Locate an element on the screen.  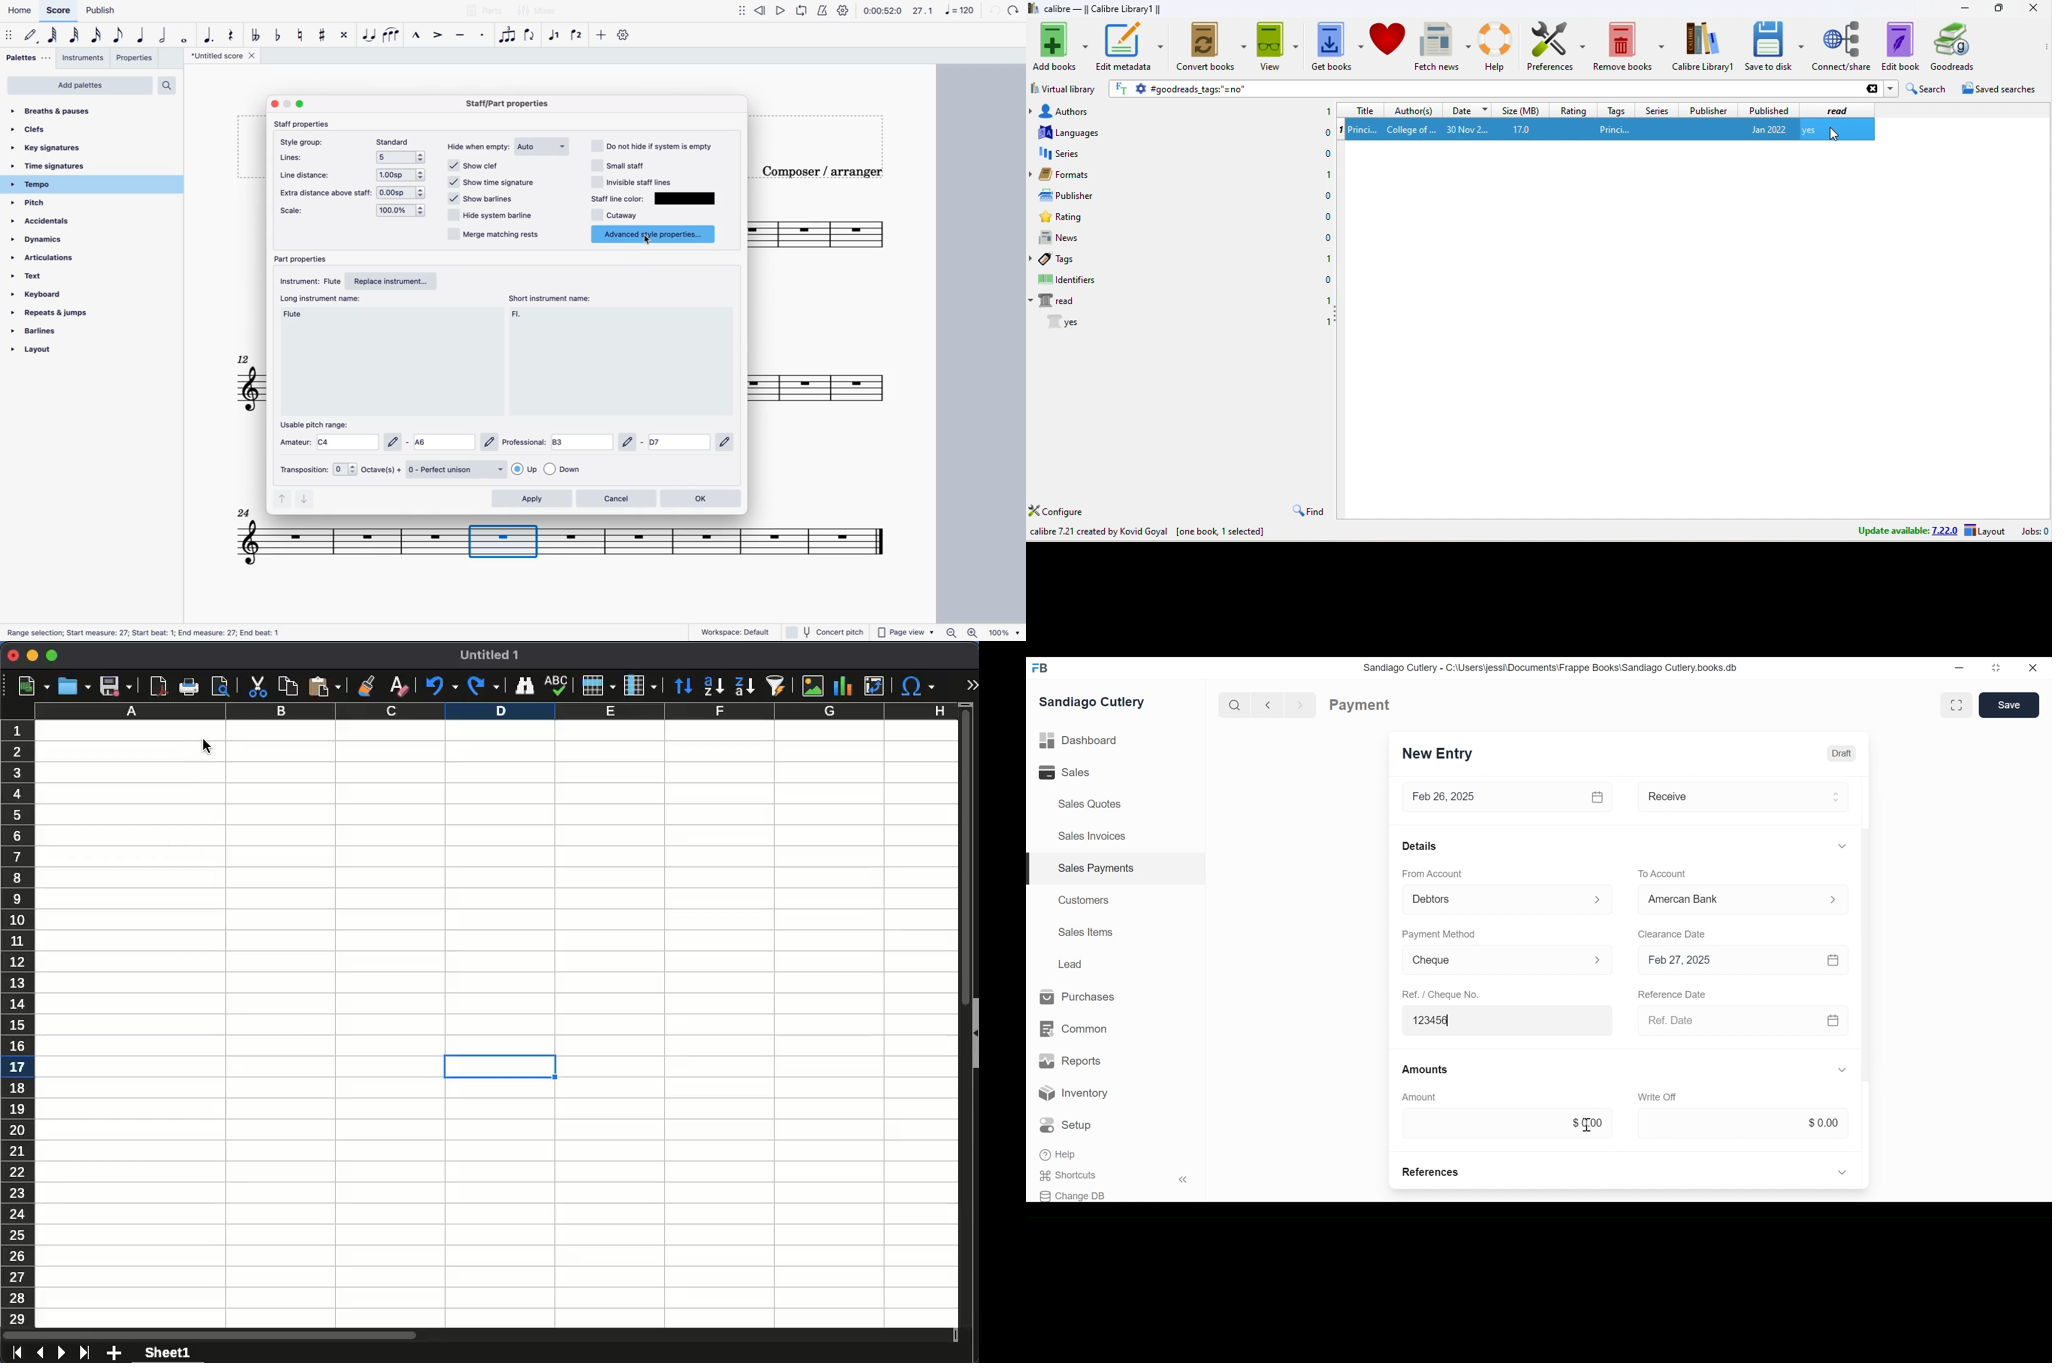
Expand is located at coordinates (1835, 797).